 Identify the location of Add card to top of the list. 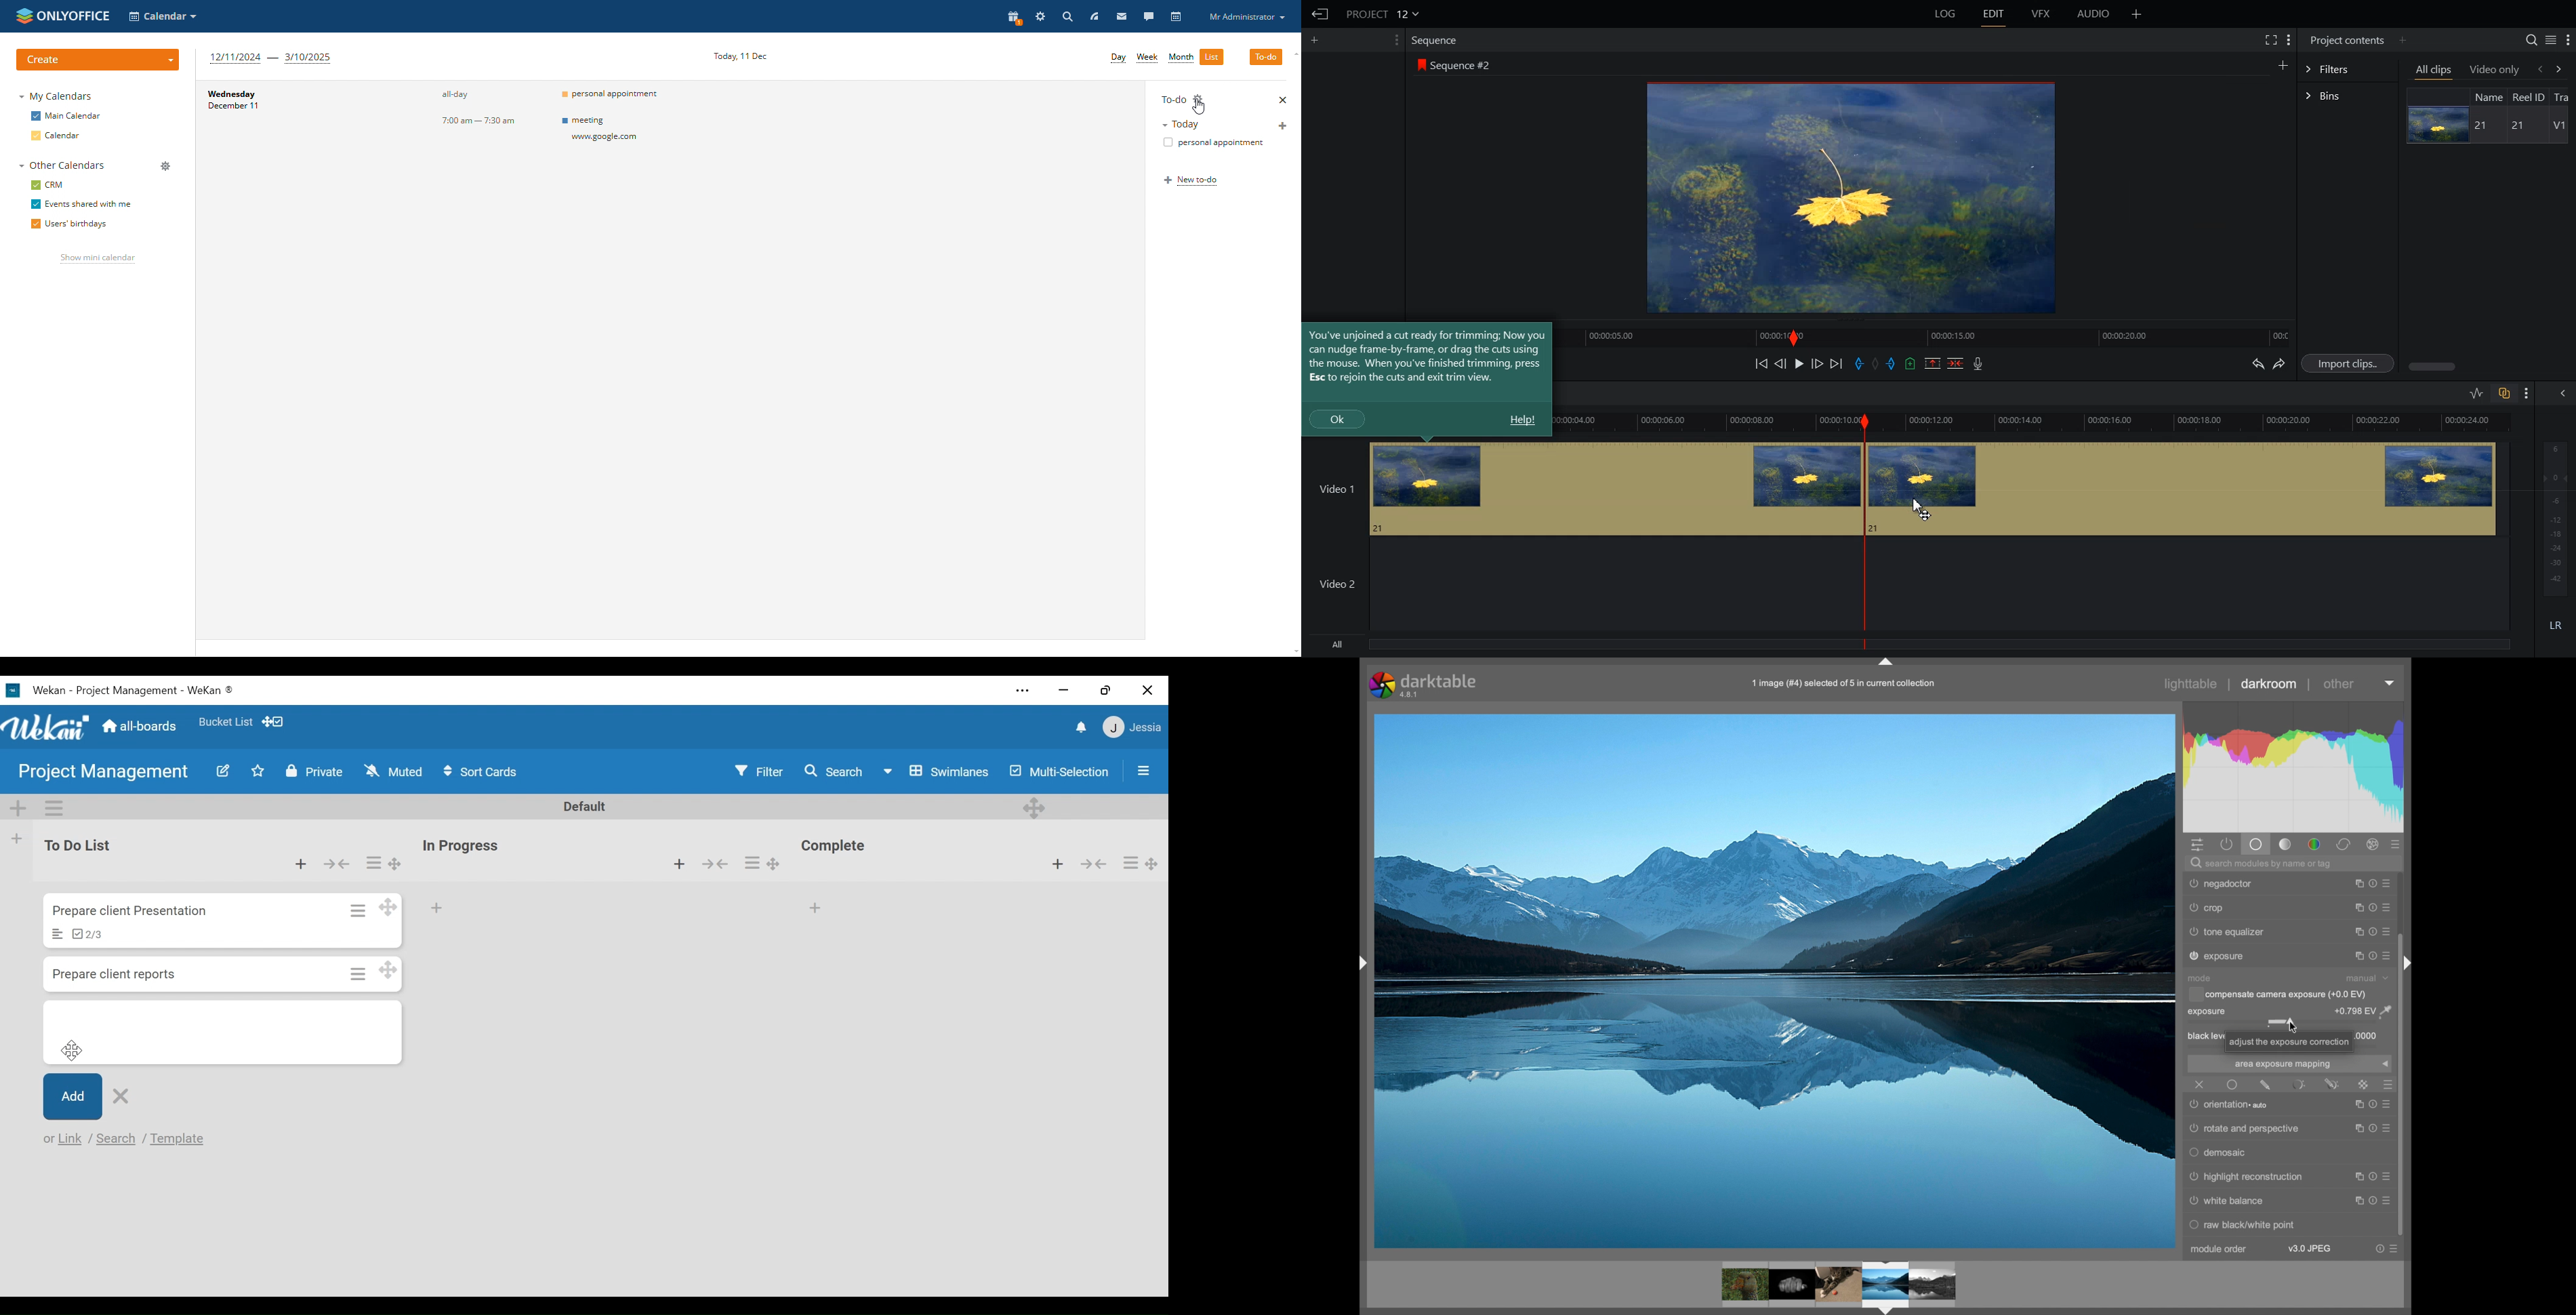
(299, 862).